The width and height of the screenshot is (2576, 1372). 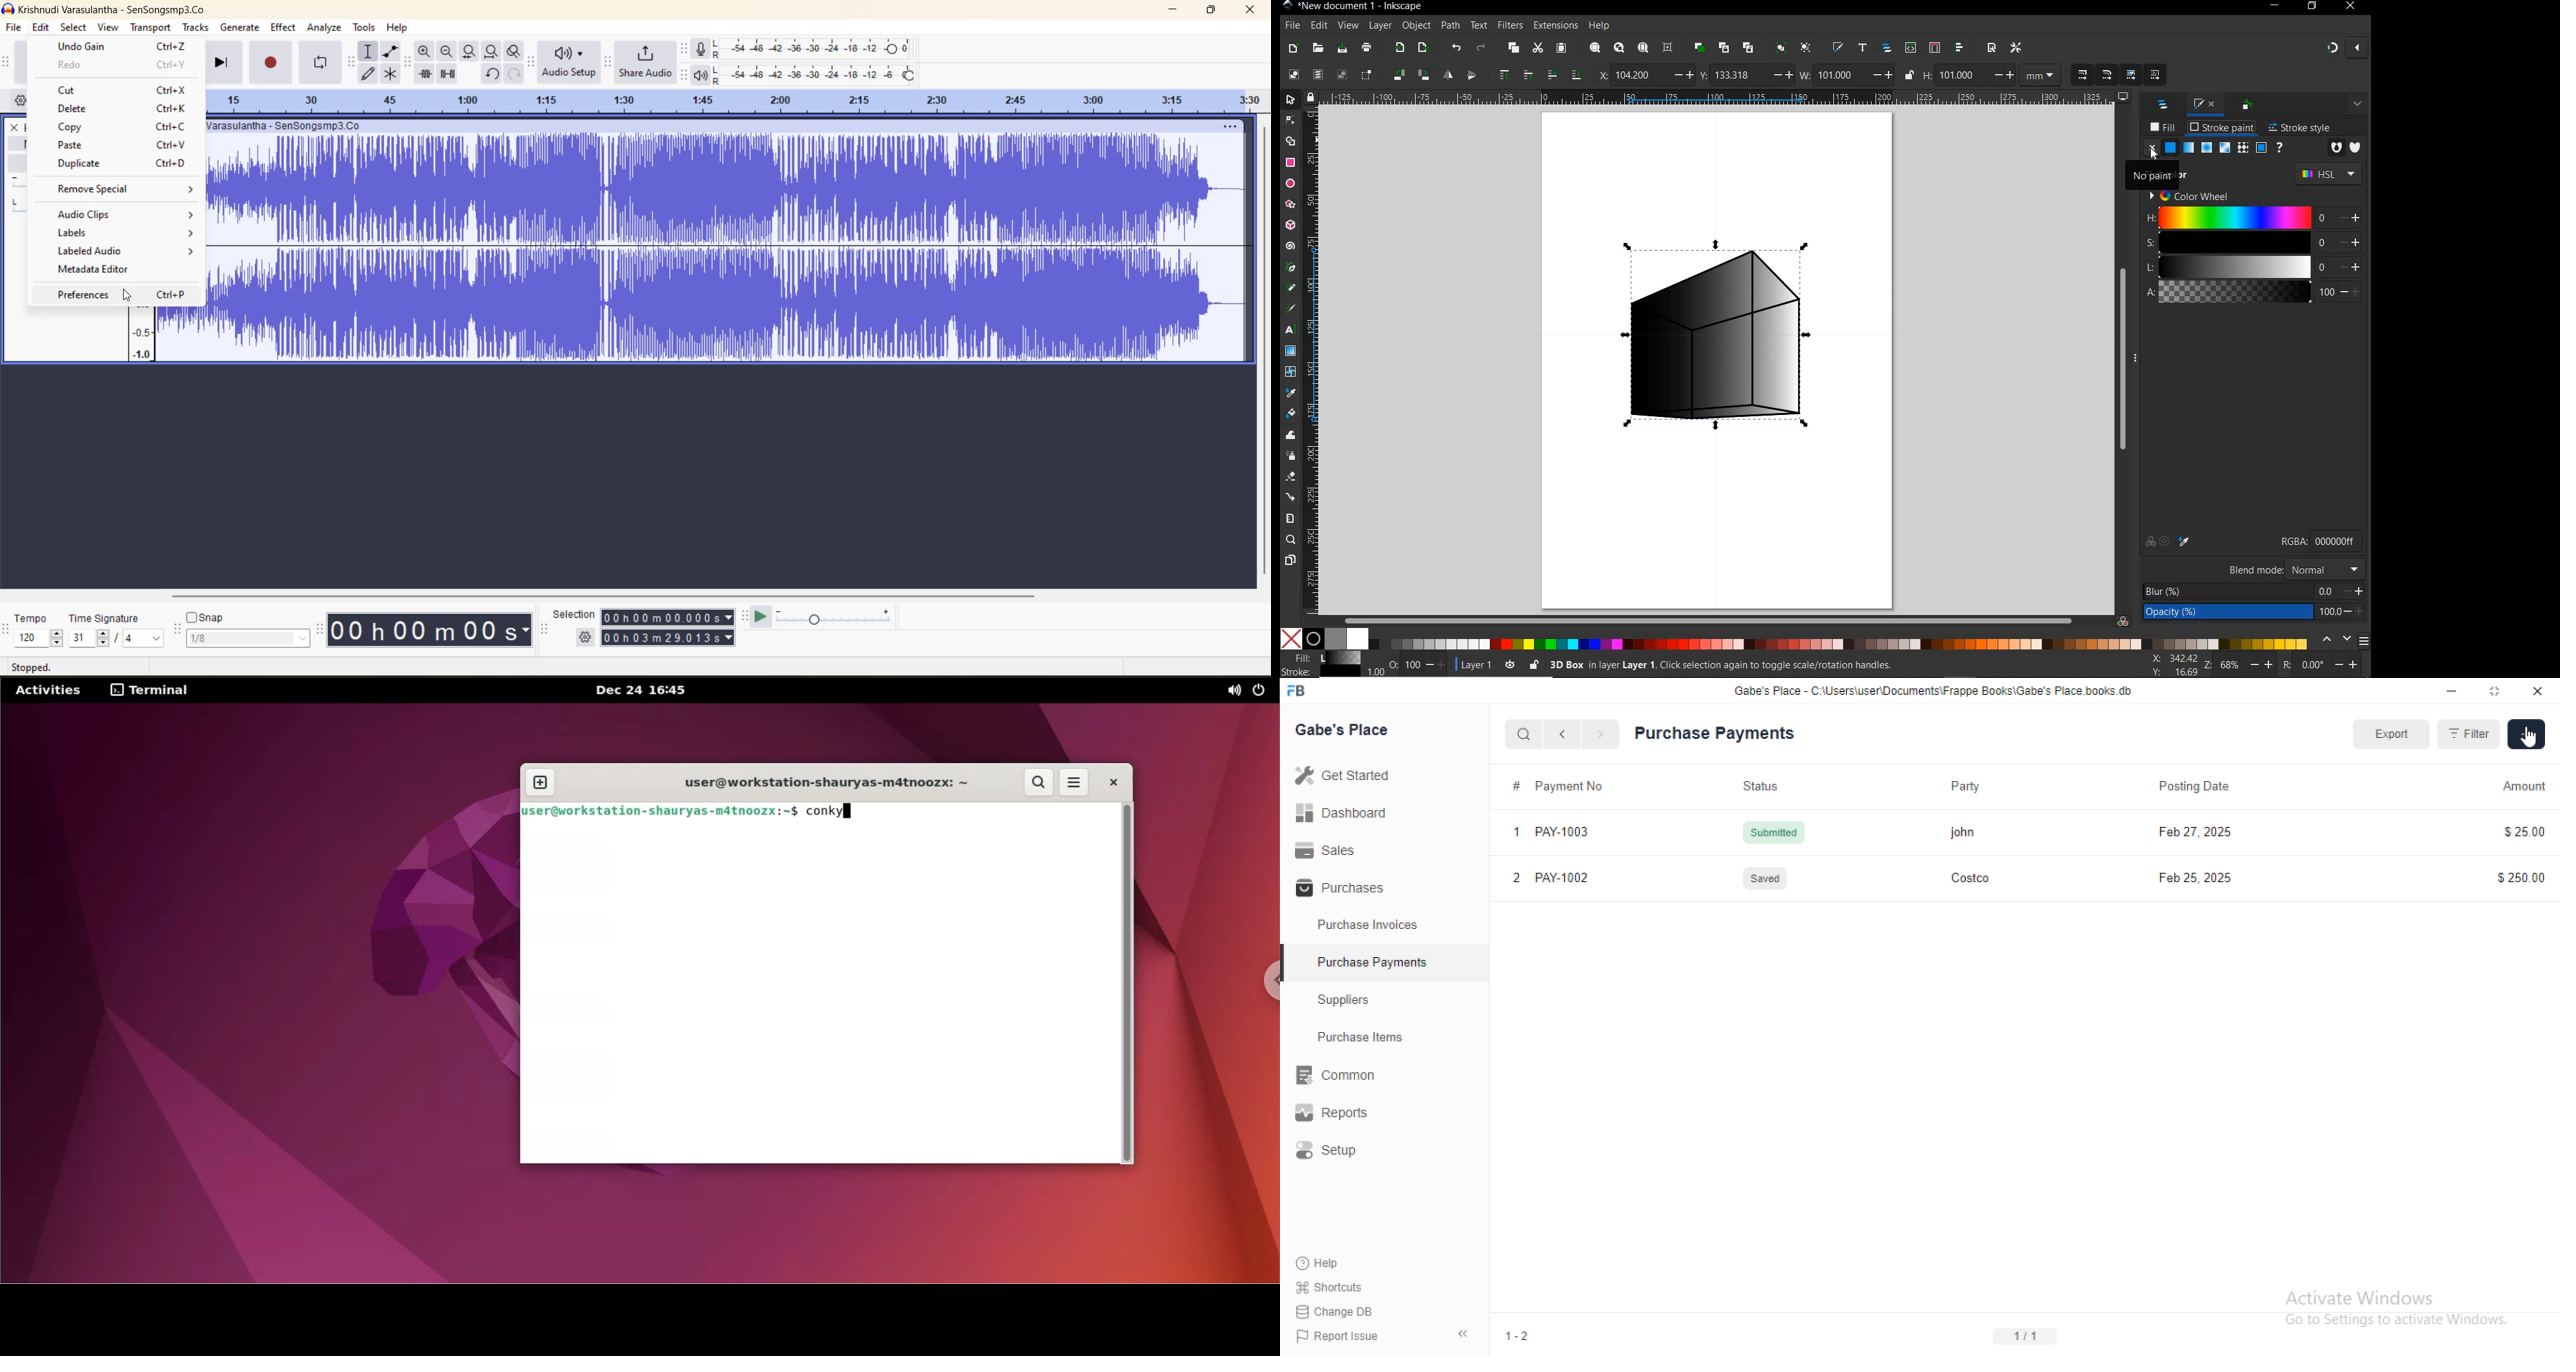 What do you see at coordinates (1757, 786) in the screenshot?
I see `Status` at bounding box center [1757, 786].